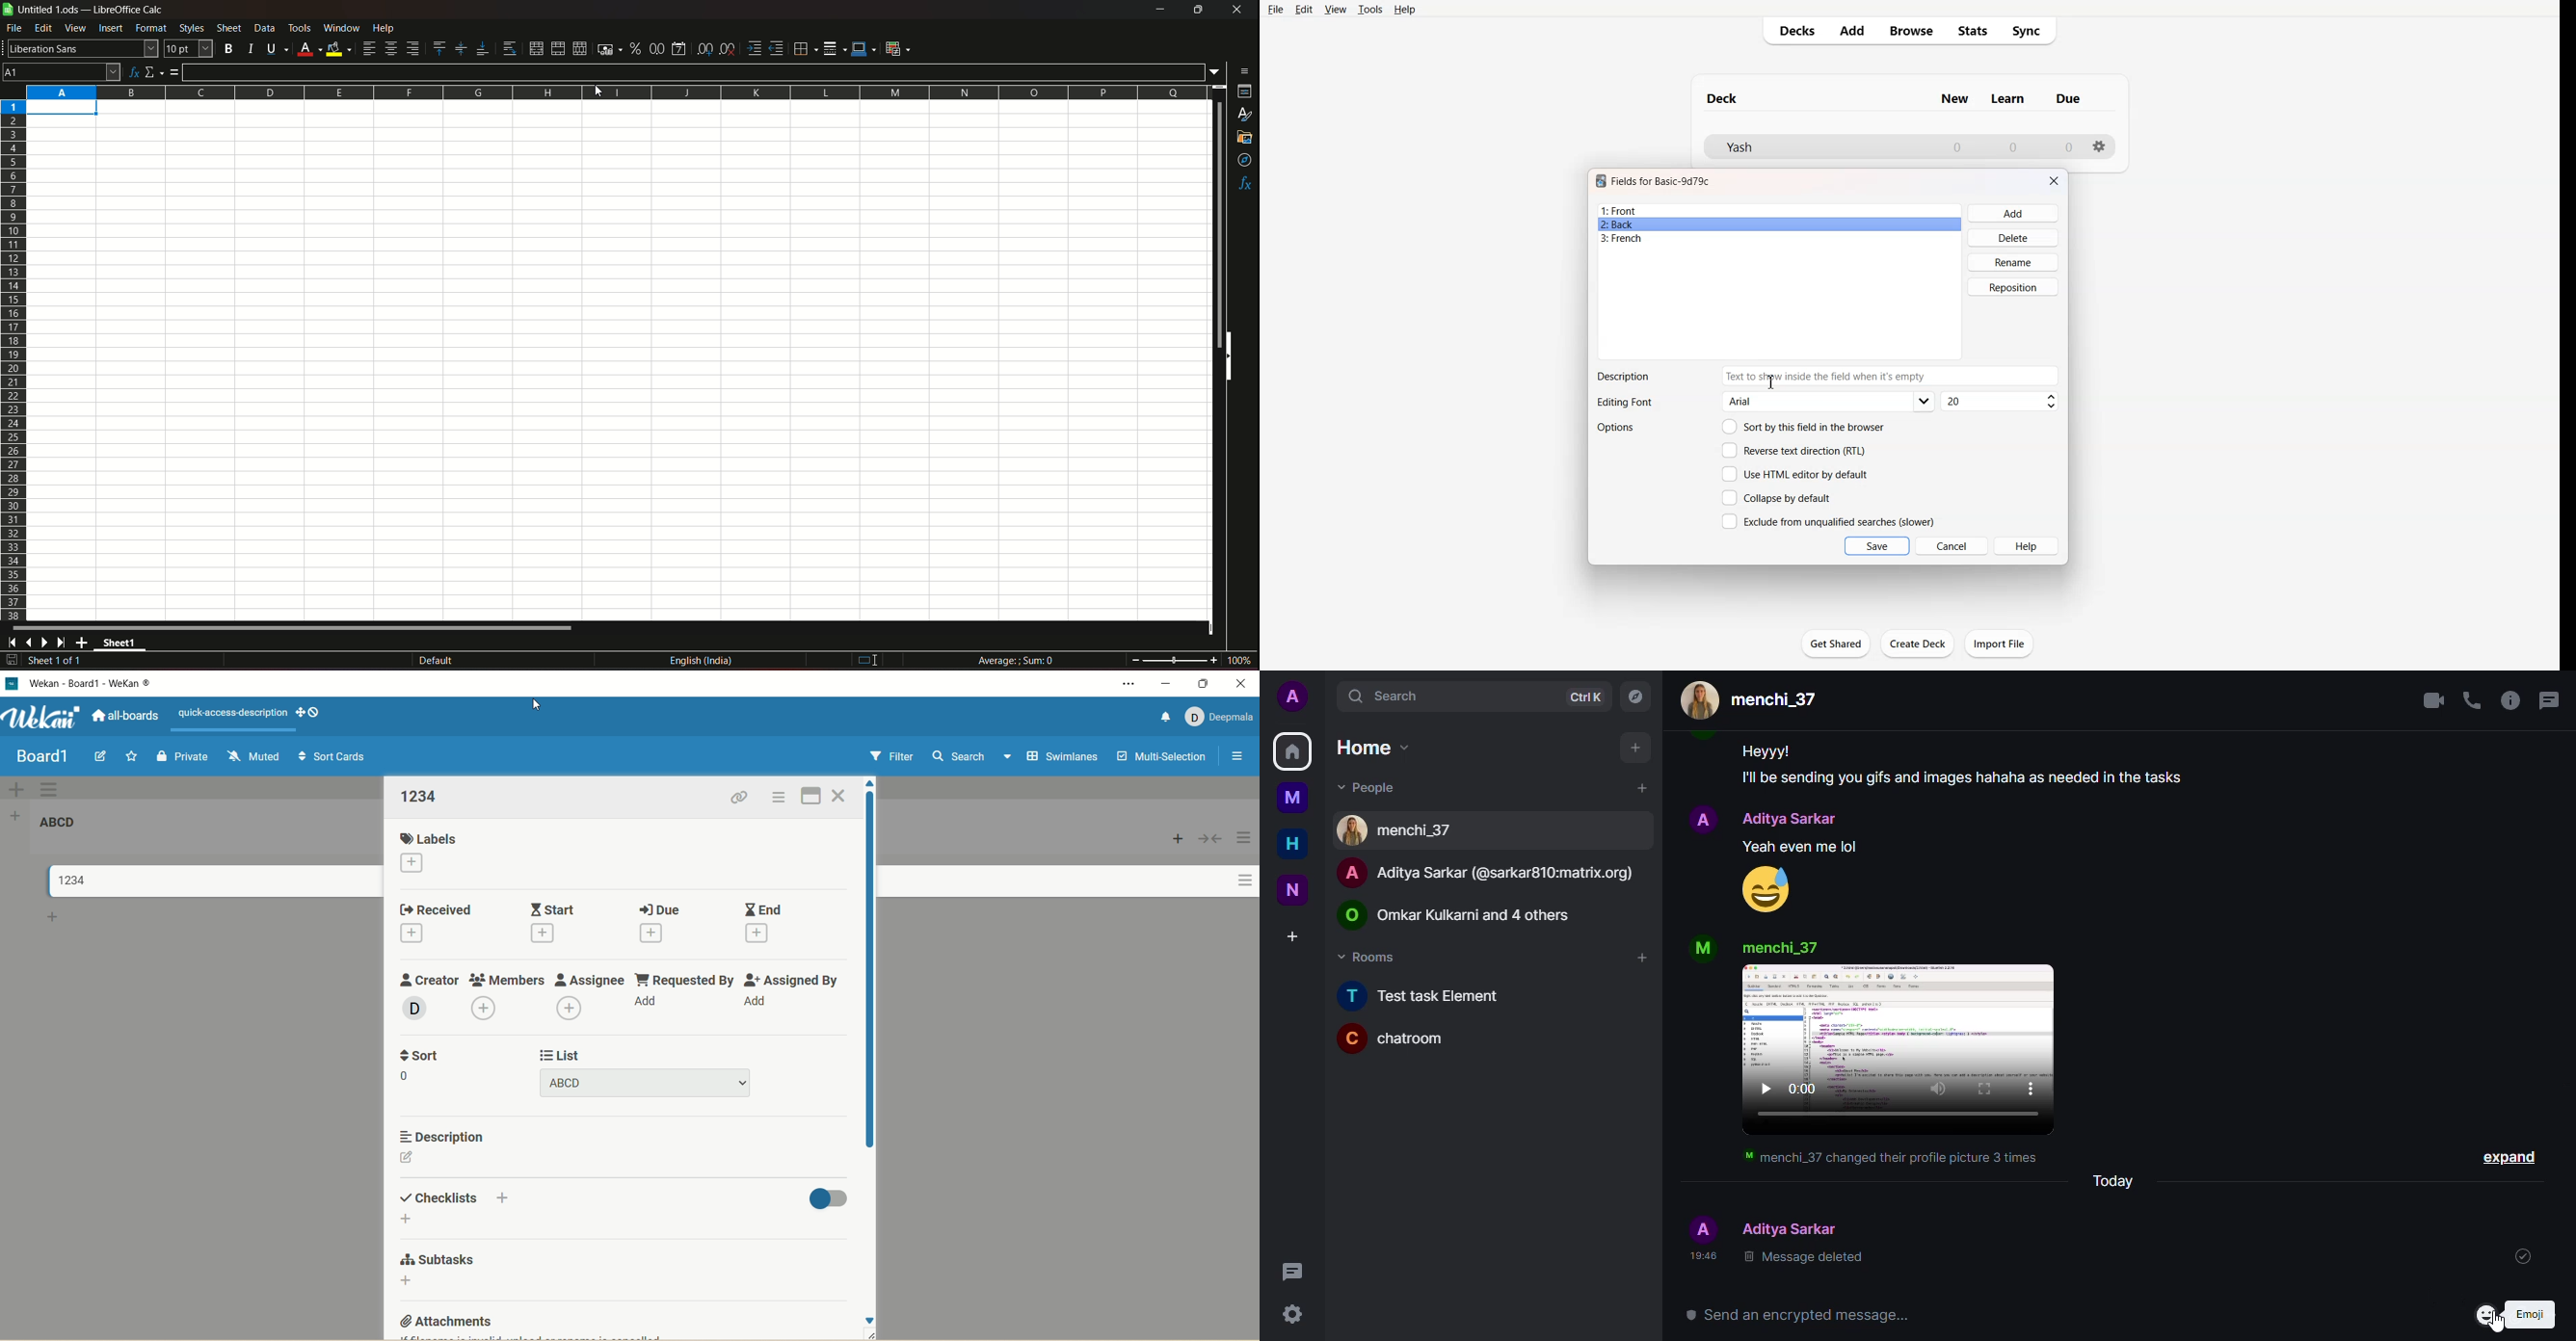 The width and height of the screenshot is (2576, 1344). Describe the element at coordinates (1623, 377) in the screenshot. I see `Text` at that location.